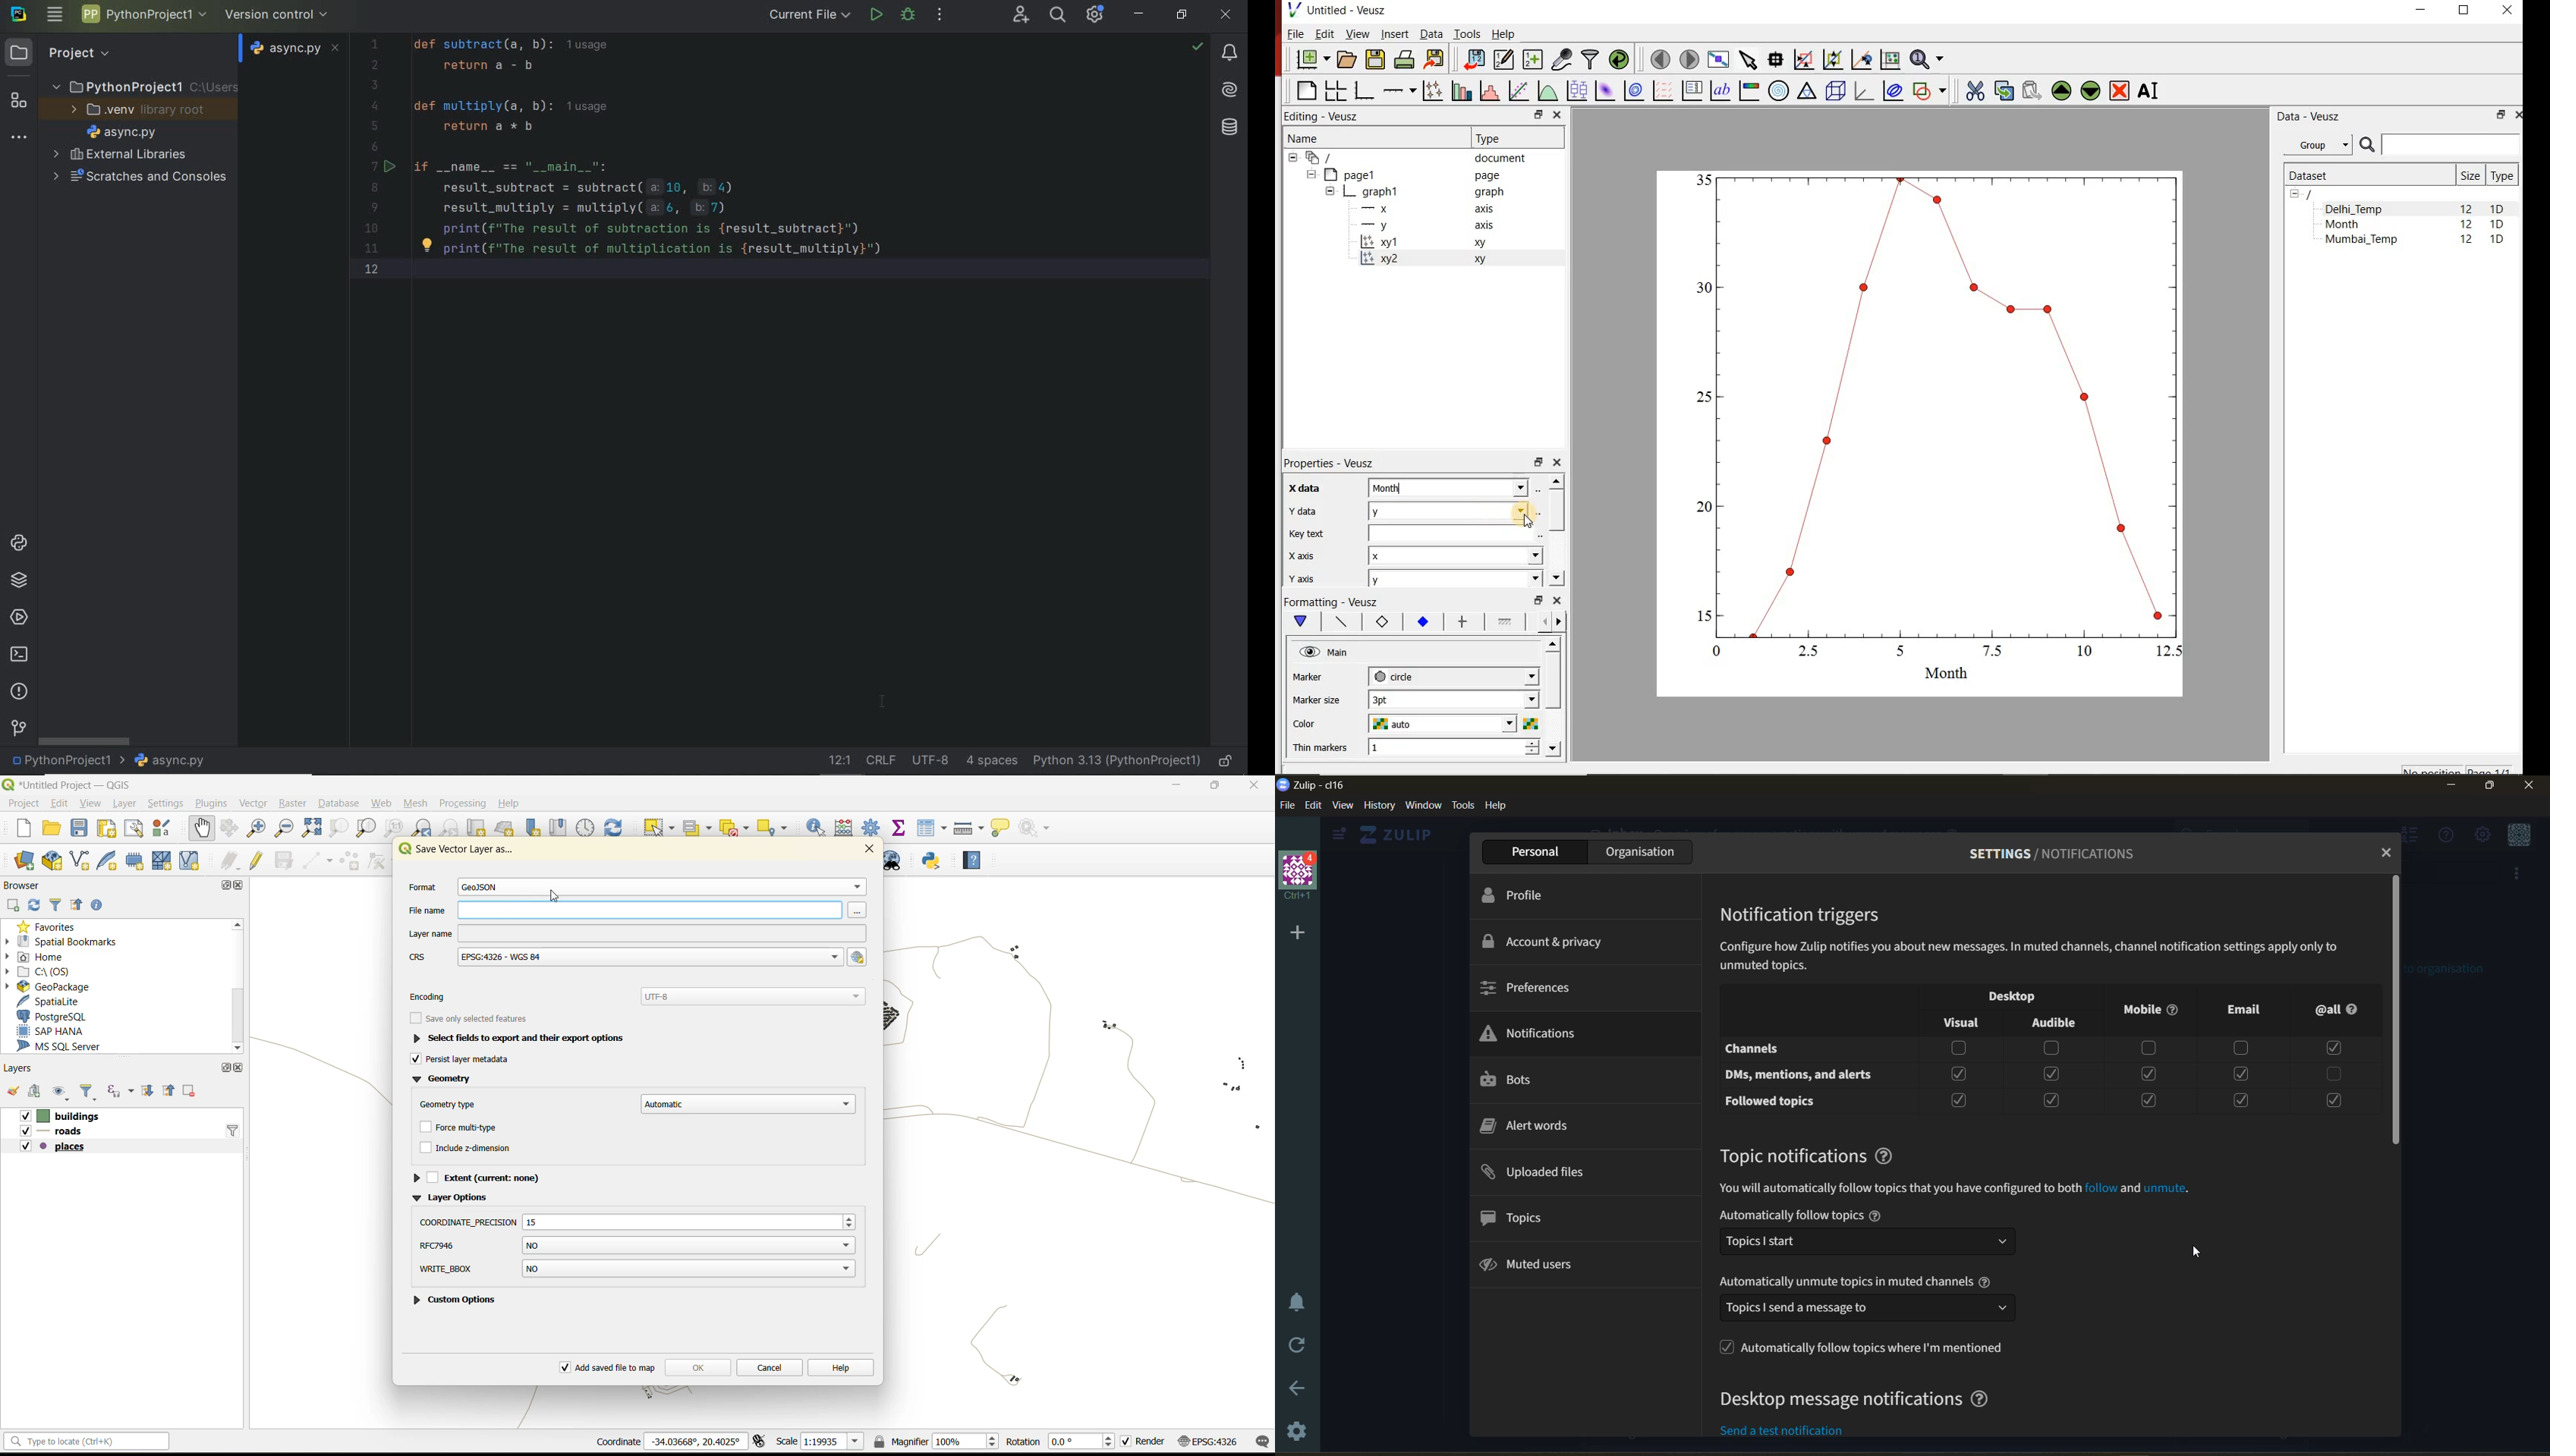 This screenshot has height=1456, width=2576. I want to click on file name, so click(291, 49).